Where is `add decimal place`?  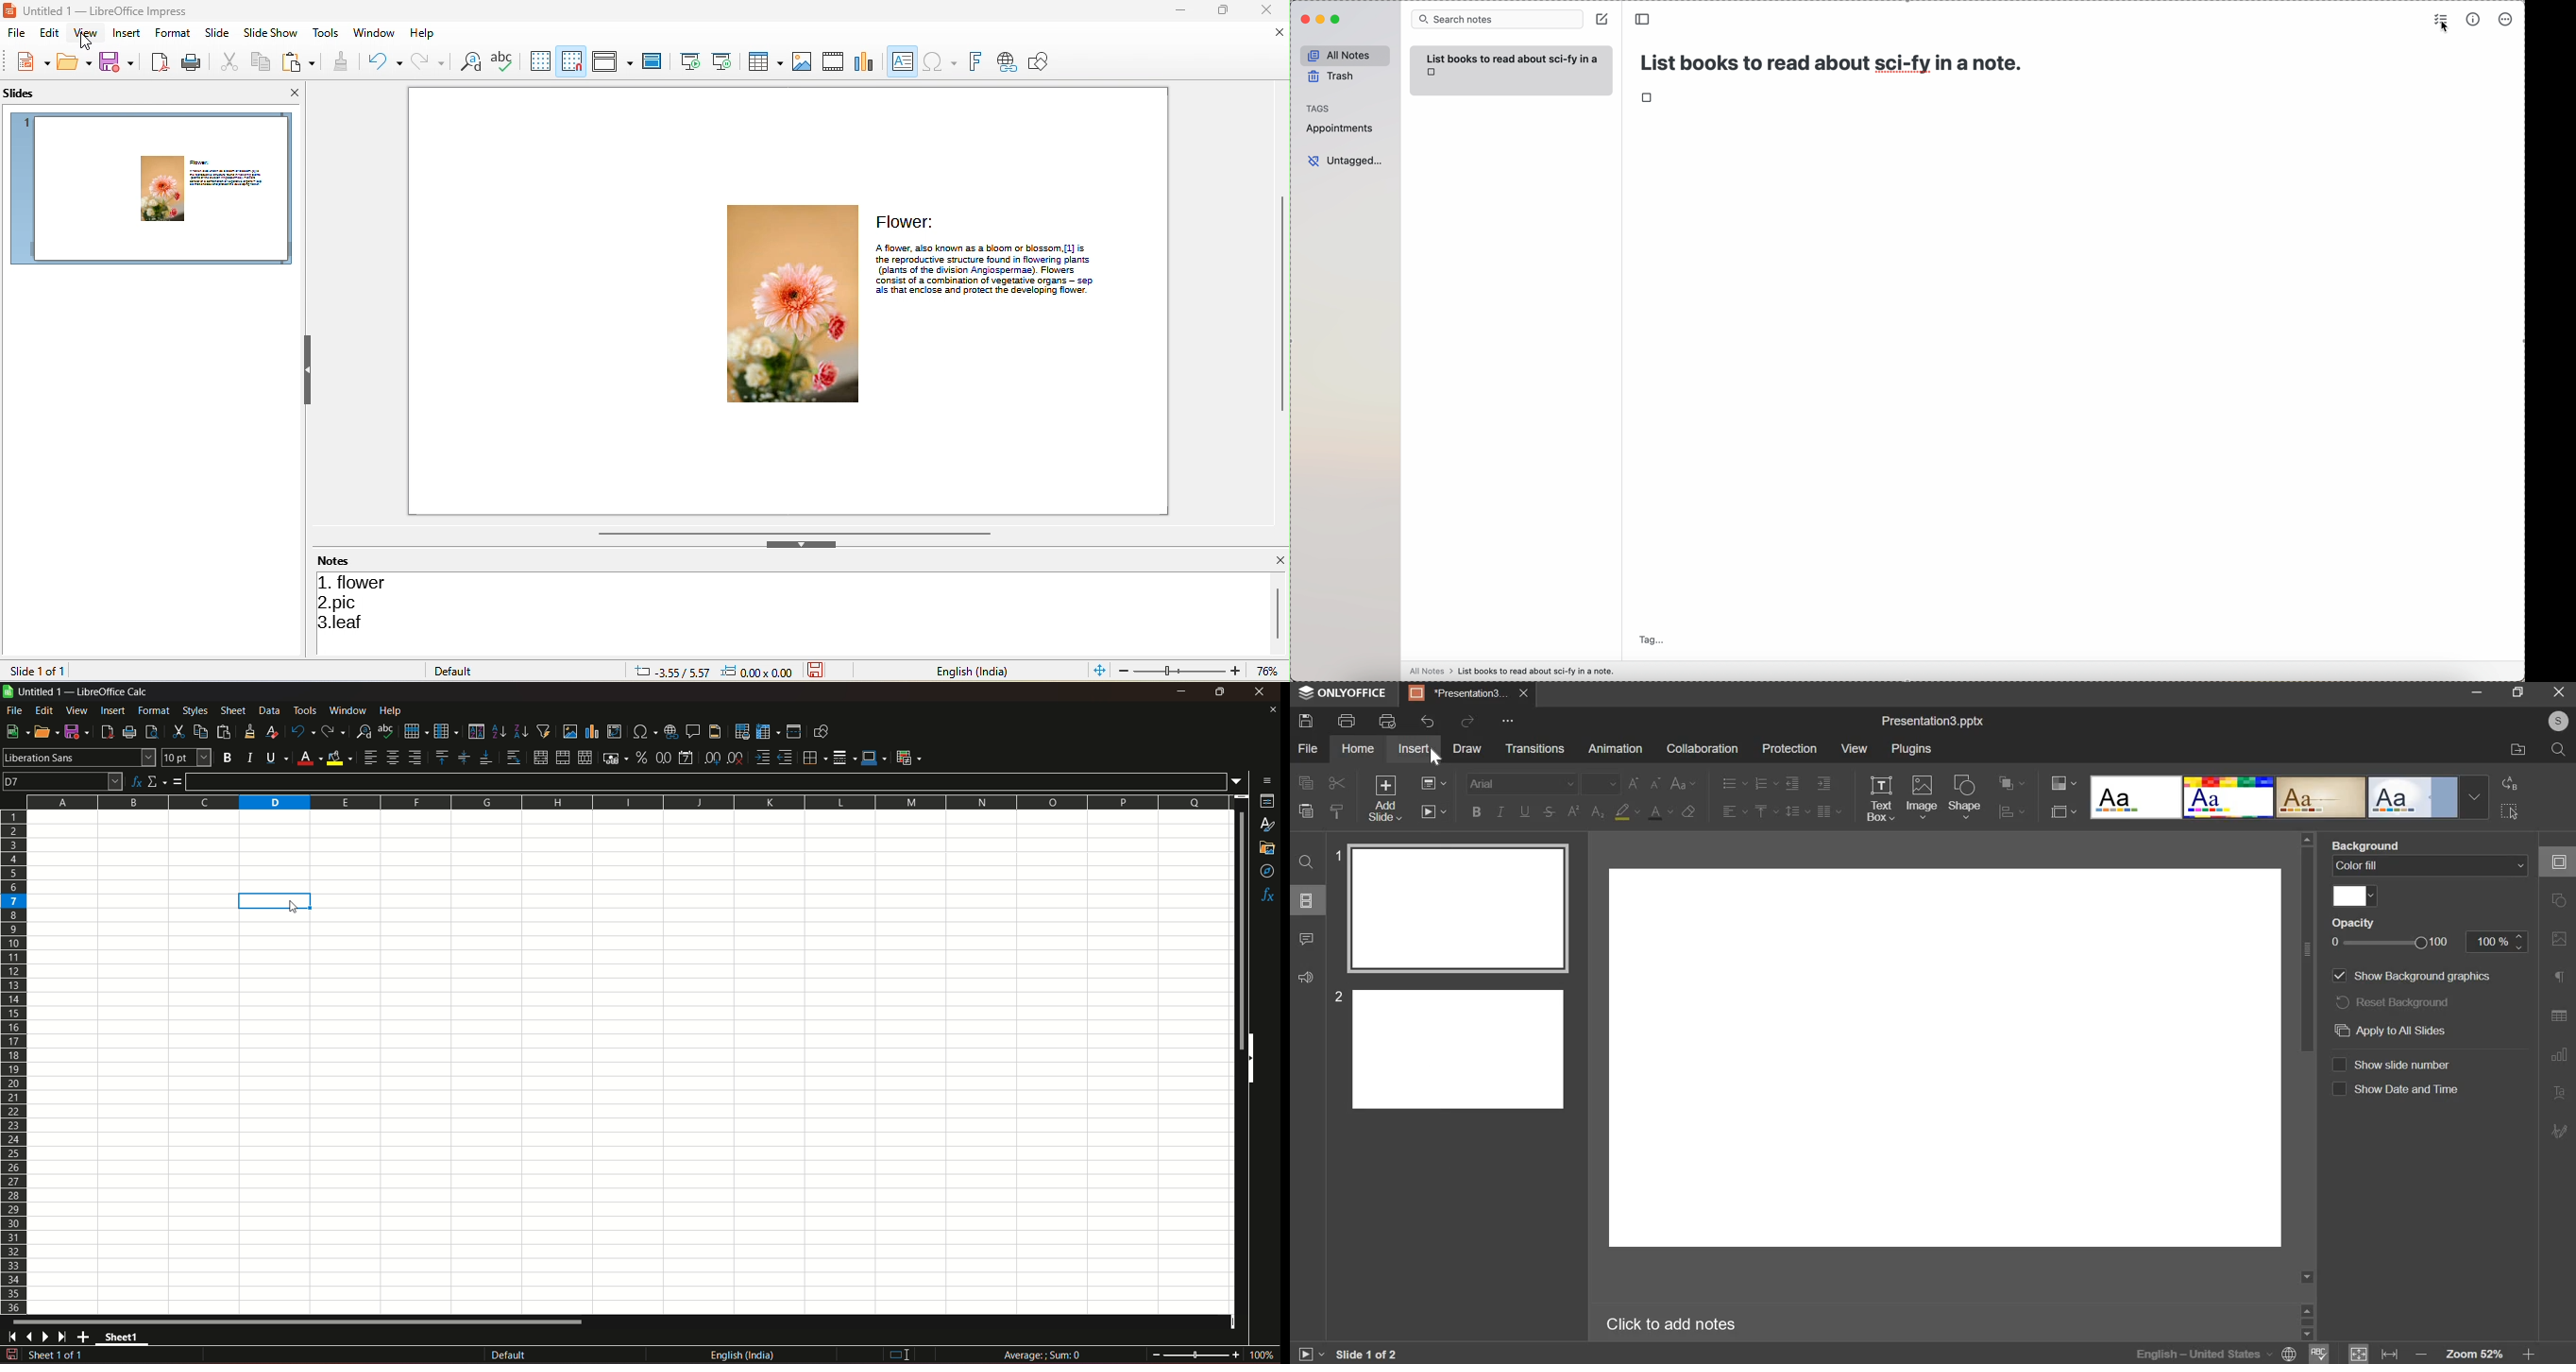
add decimal place is located at coordinates (710, 758).